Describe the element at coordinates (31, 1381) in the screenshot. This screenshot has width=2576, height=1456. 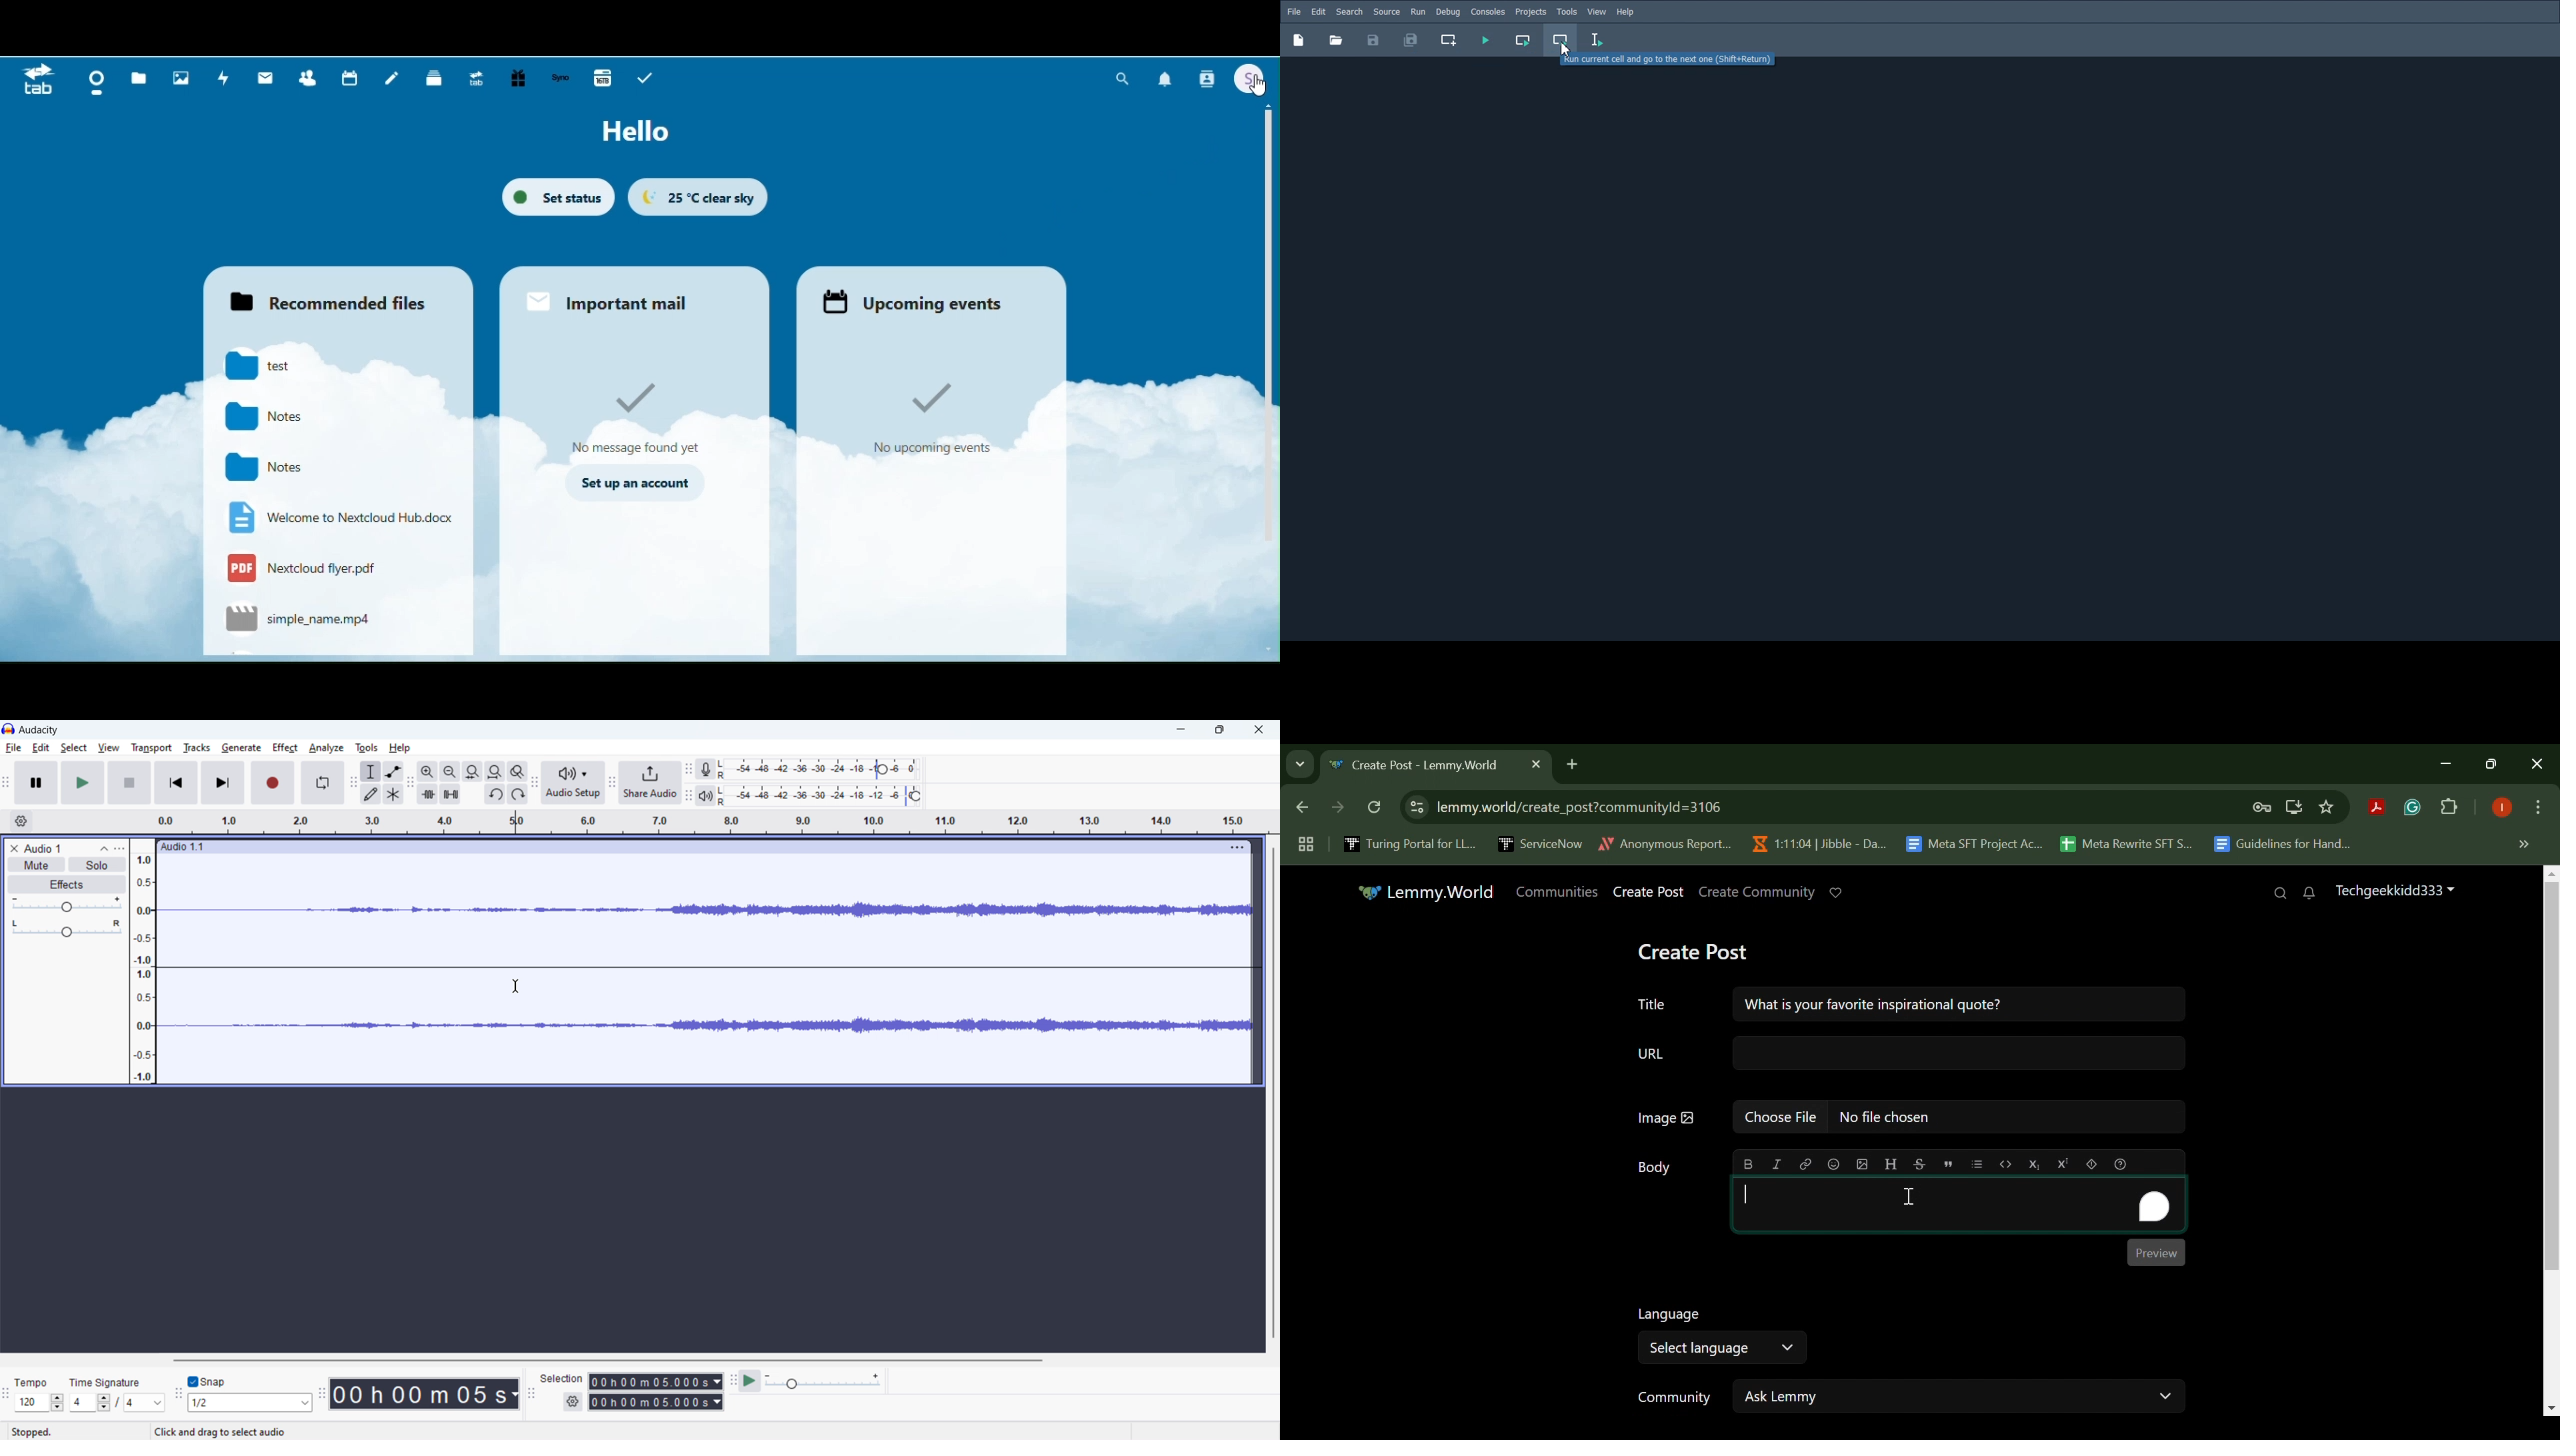
I see `Tempo` at that location.